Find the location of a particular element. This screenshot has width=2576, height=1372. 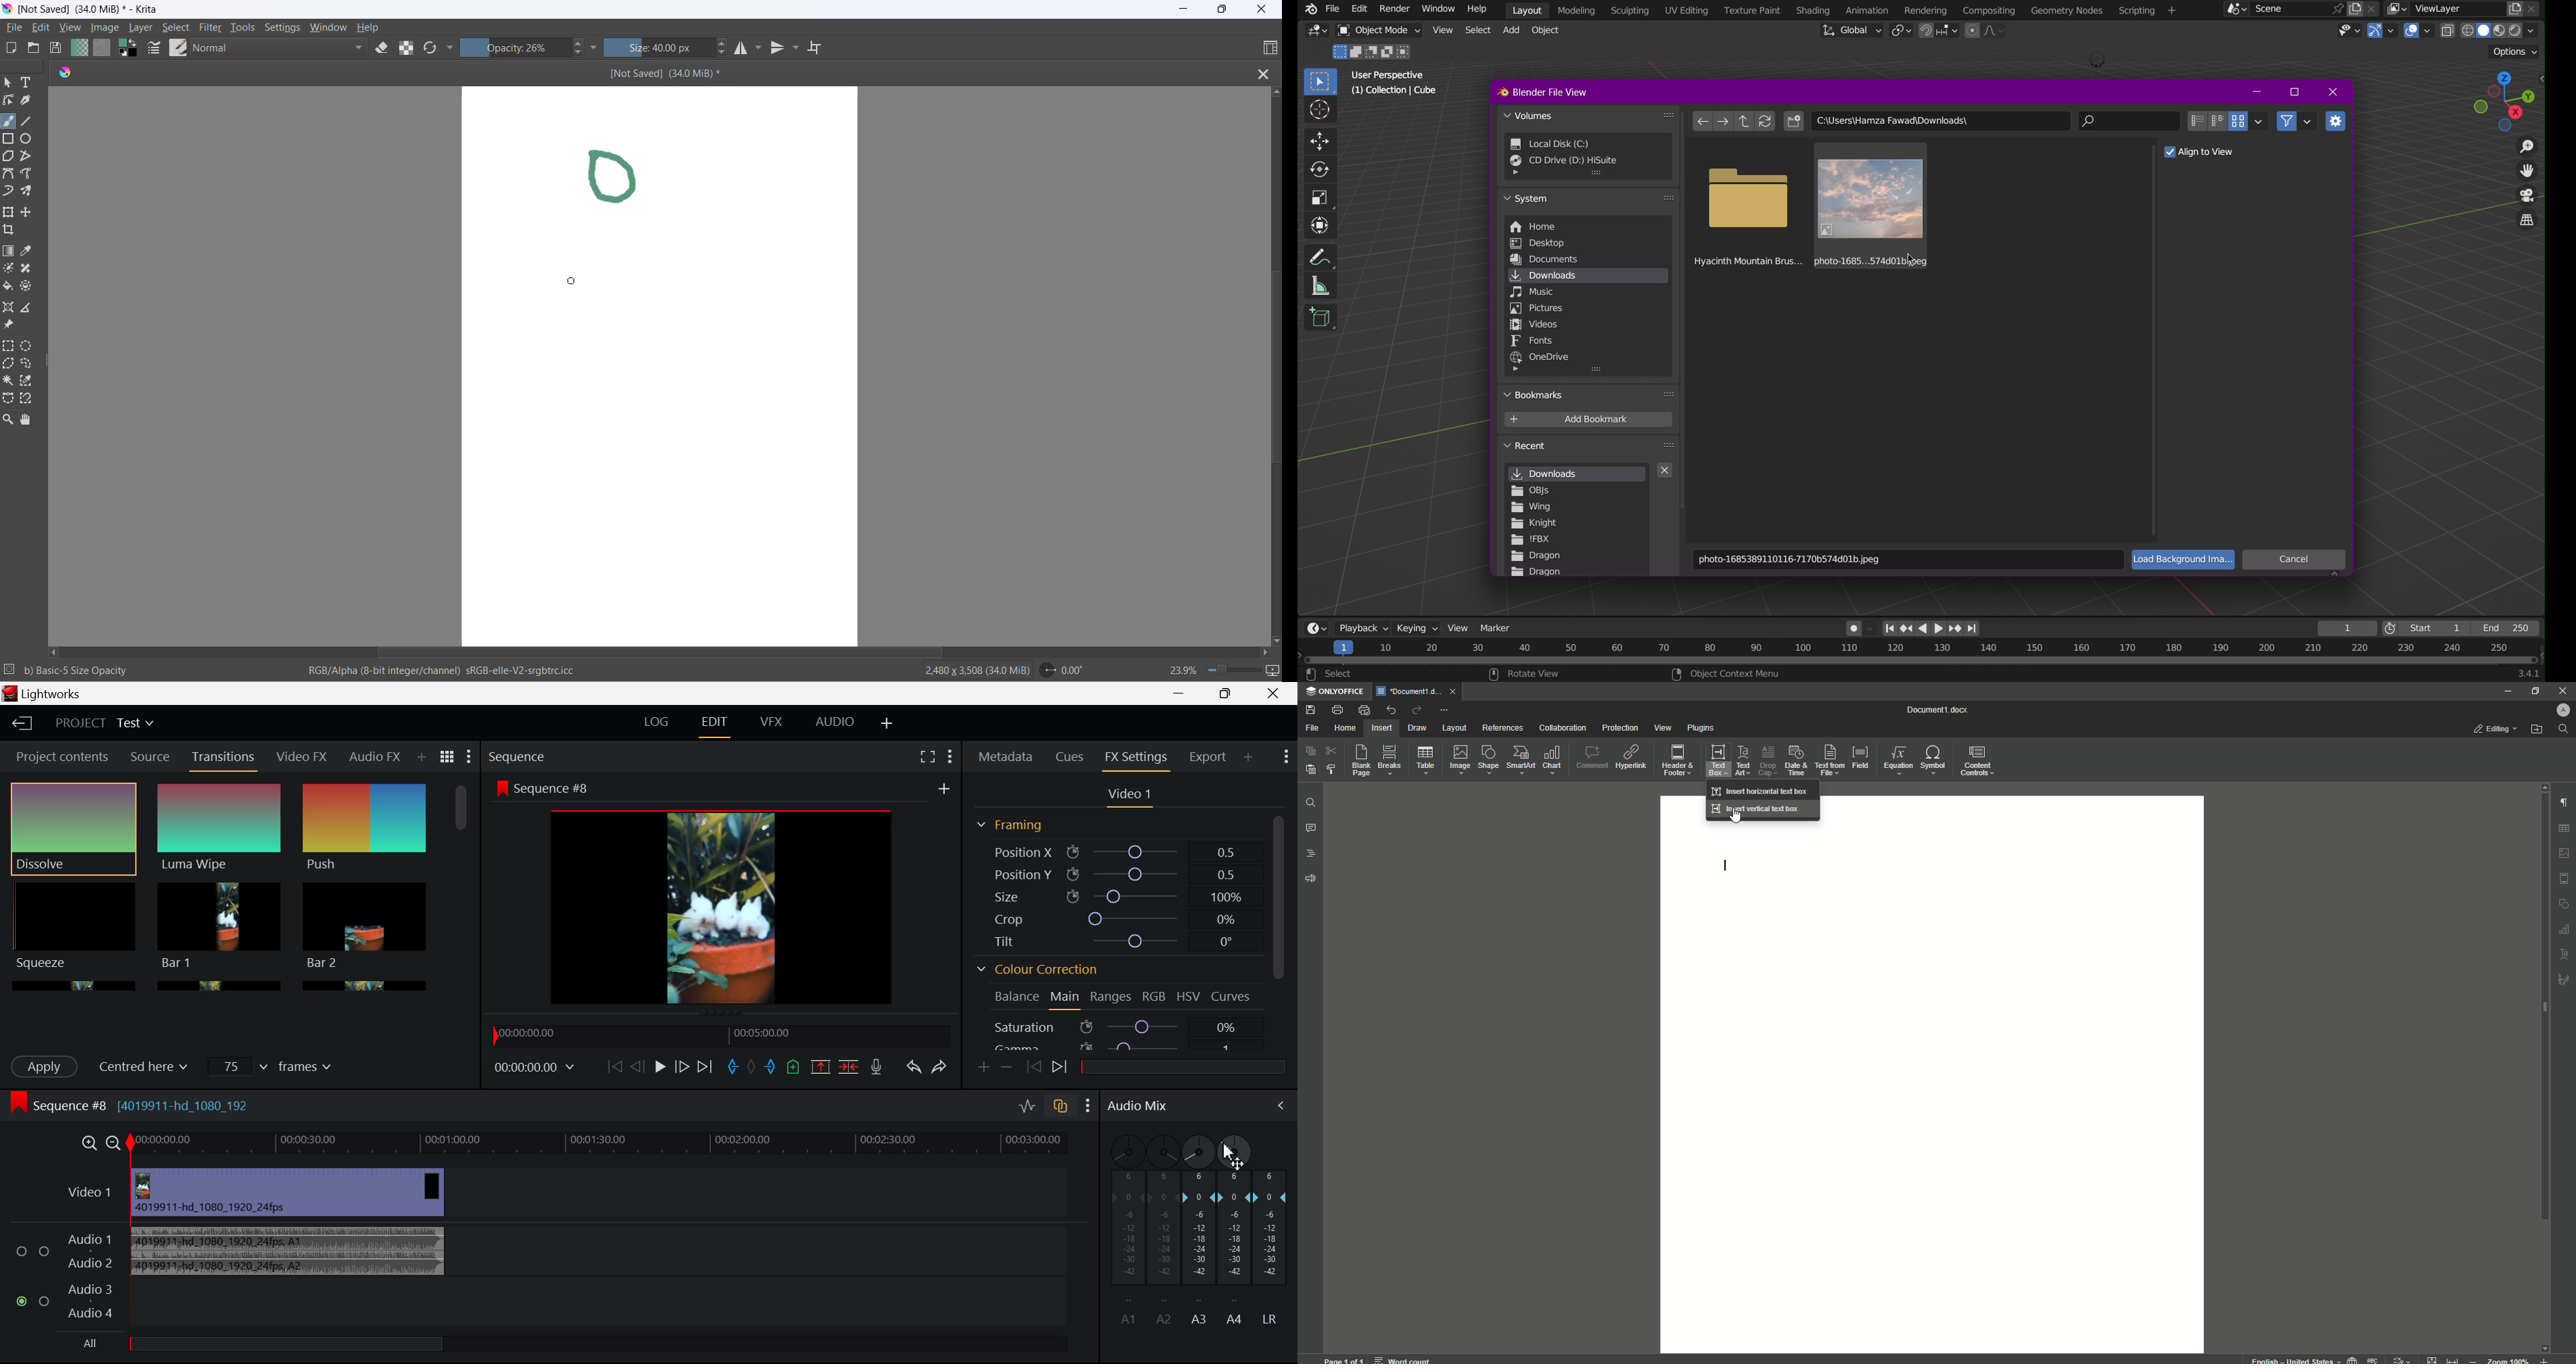

Position X is located at coordinates (1116, 852).